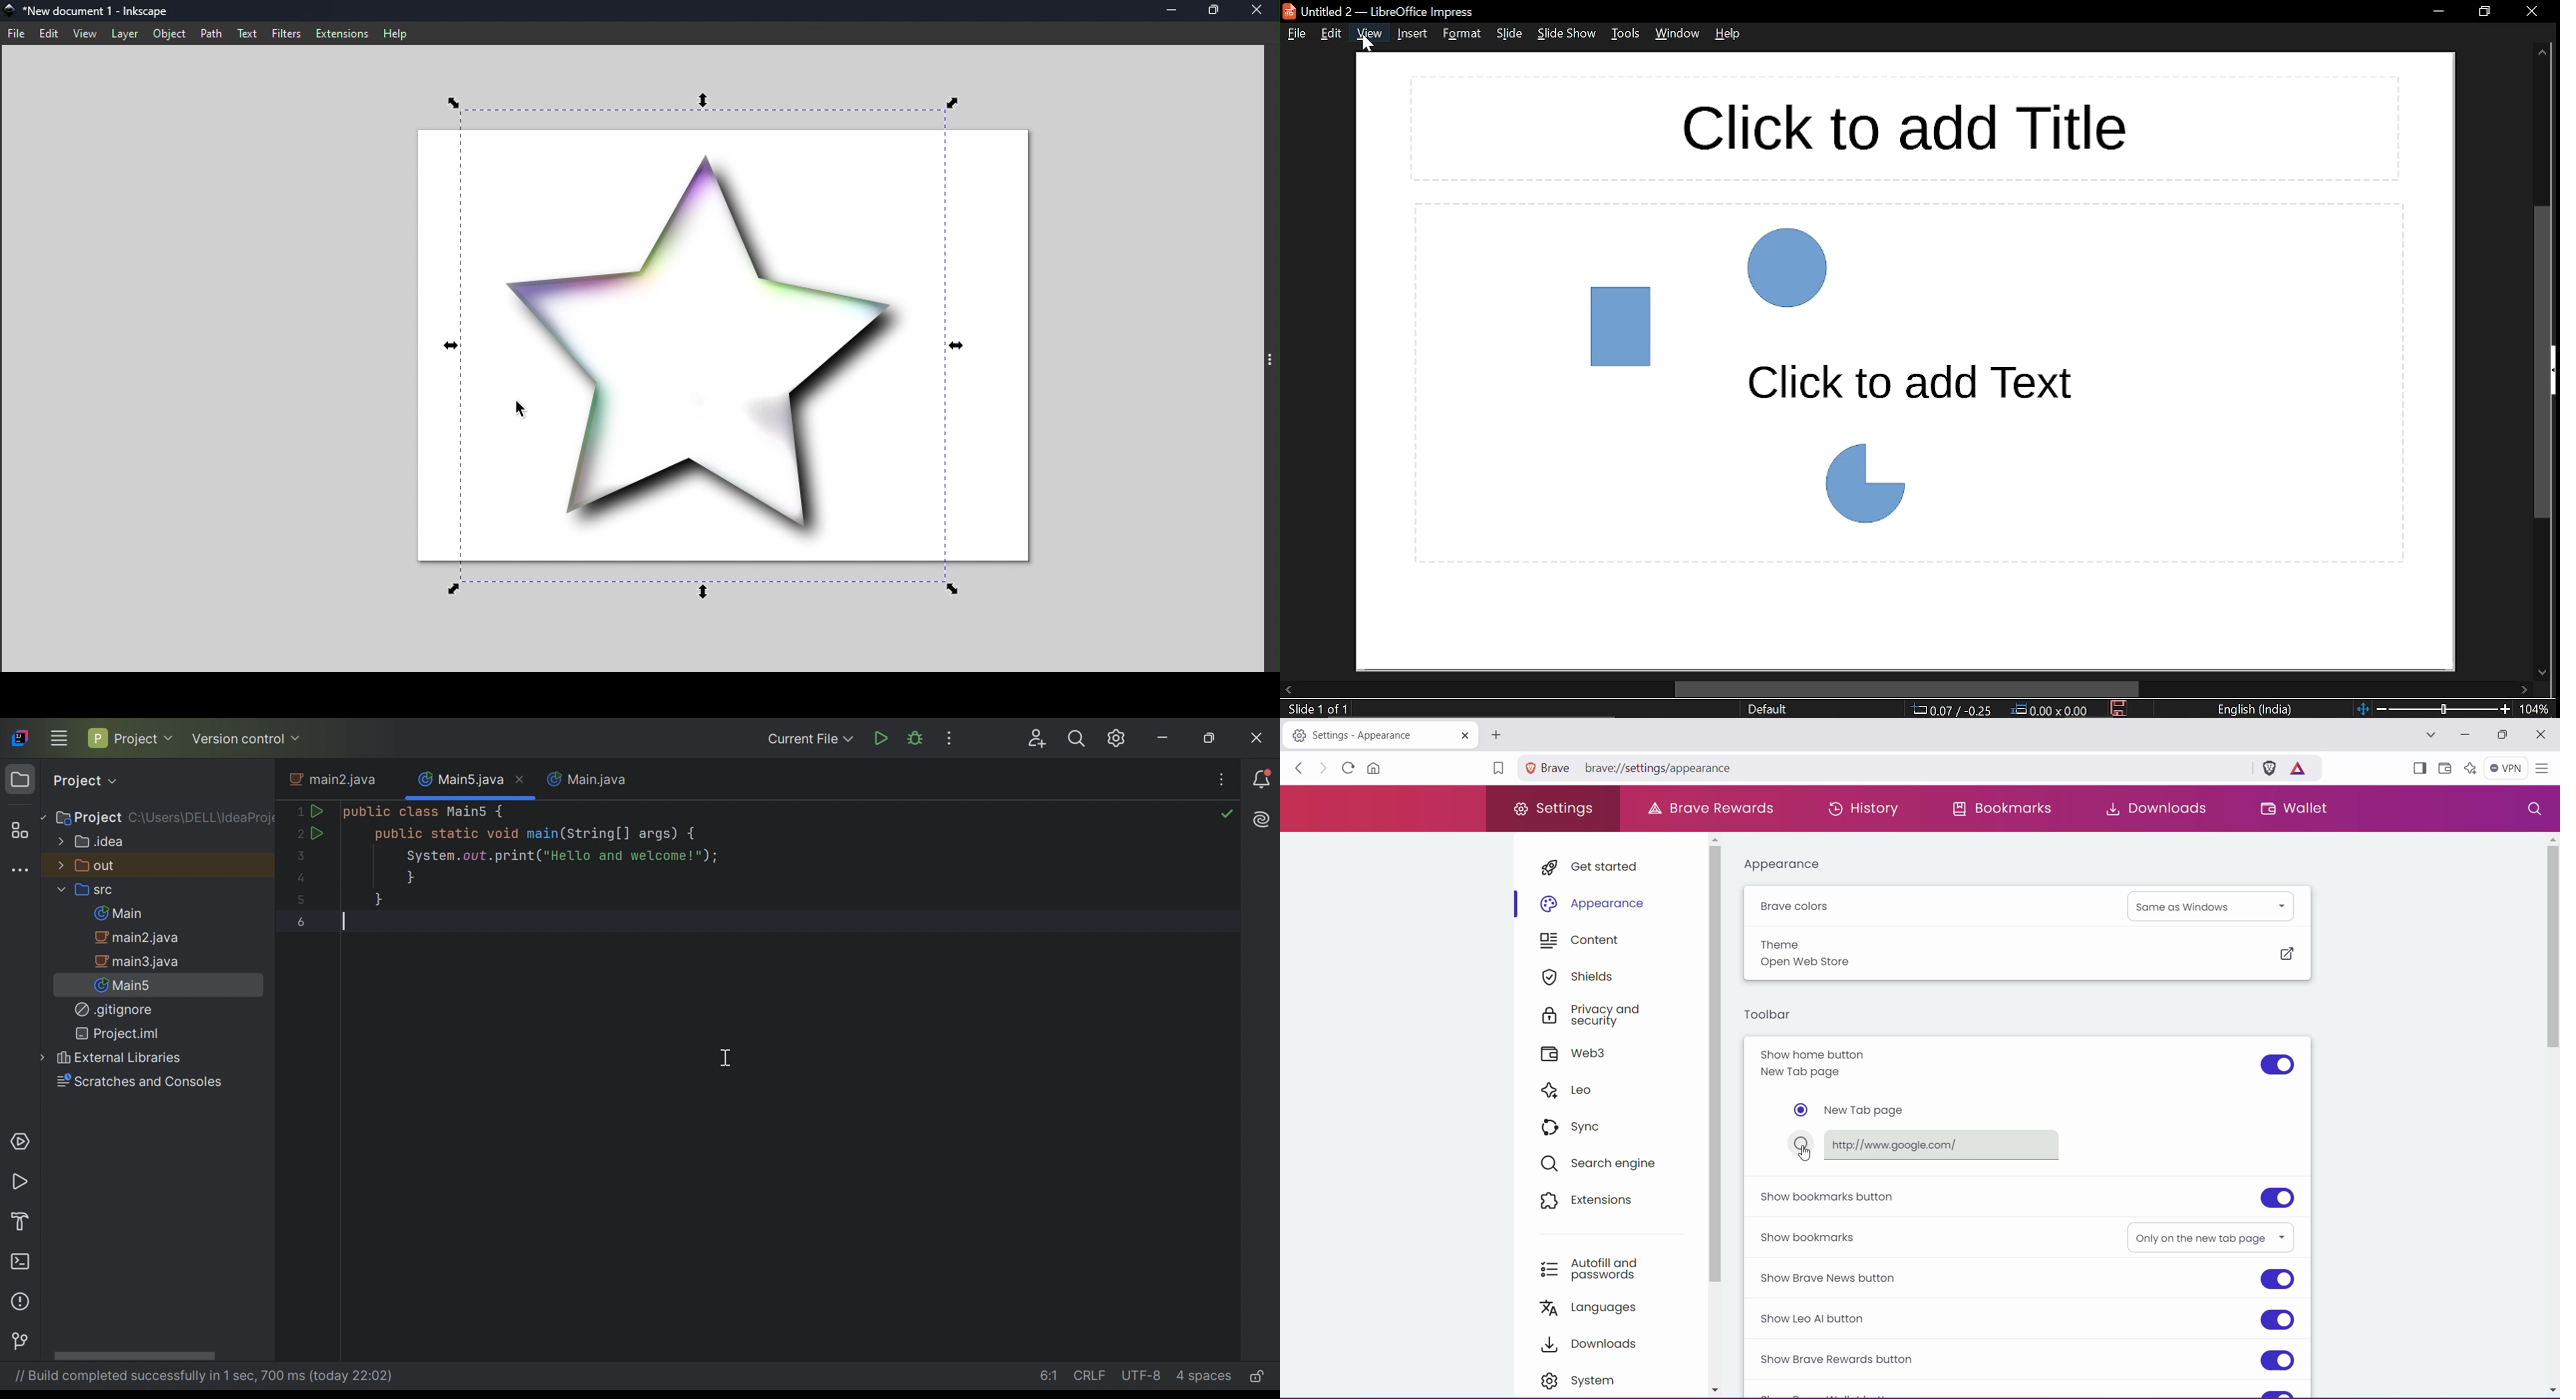 The image size is (2576, 1400). Describe the element at coordinates (2541, 769) in the screenshot. I see `Customize and control Brave` at that location.